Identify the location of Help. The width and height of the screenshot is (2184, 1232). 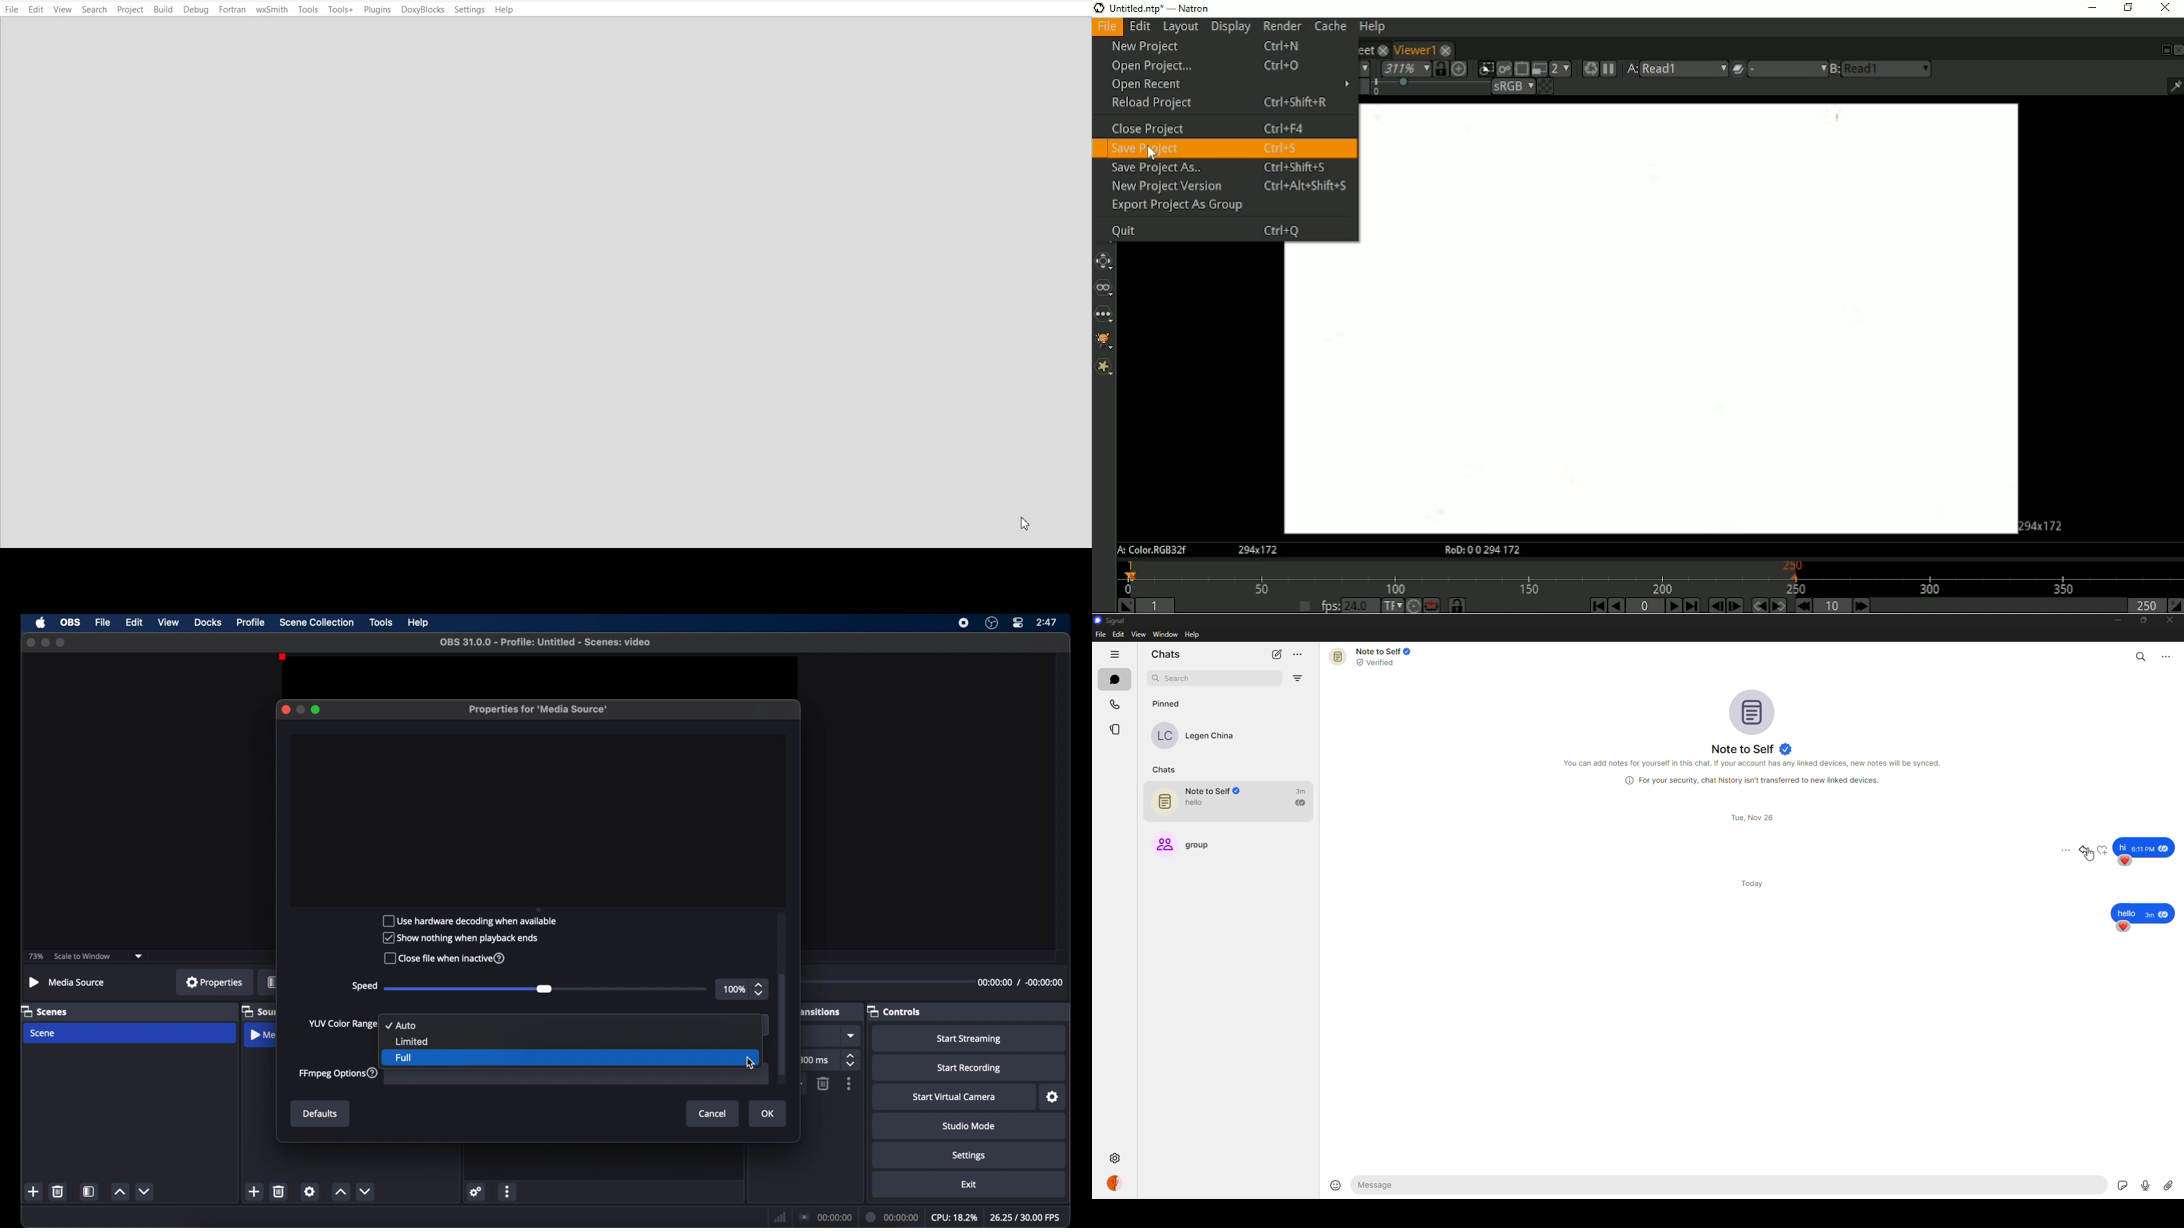
(504, 10).